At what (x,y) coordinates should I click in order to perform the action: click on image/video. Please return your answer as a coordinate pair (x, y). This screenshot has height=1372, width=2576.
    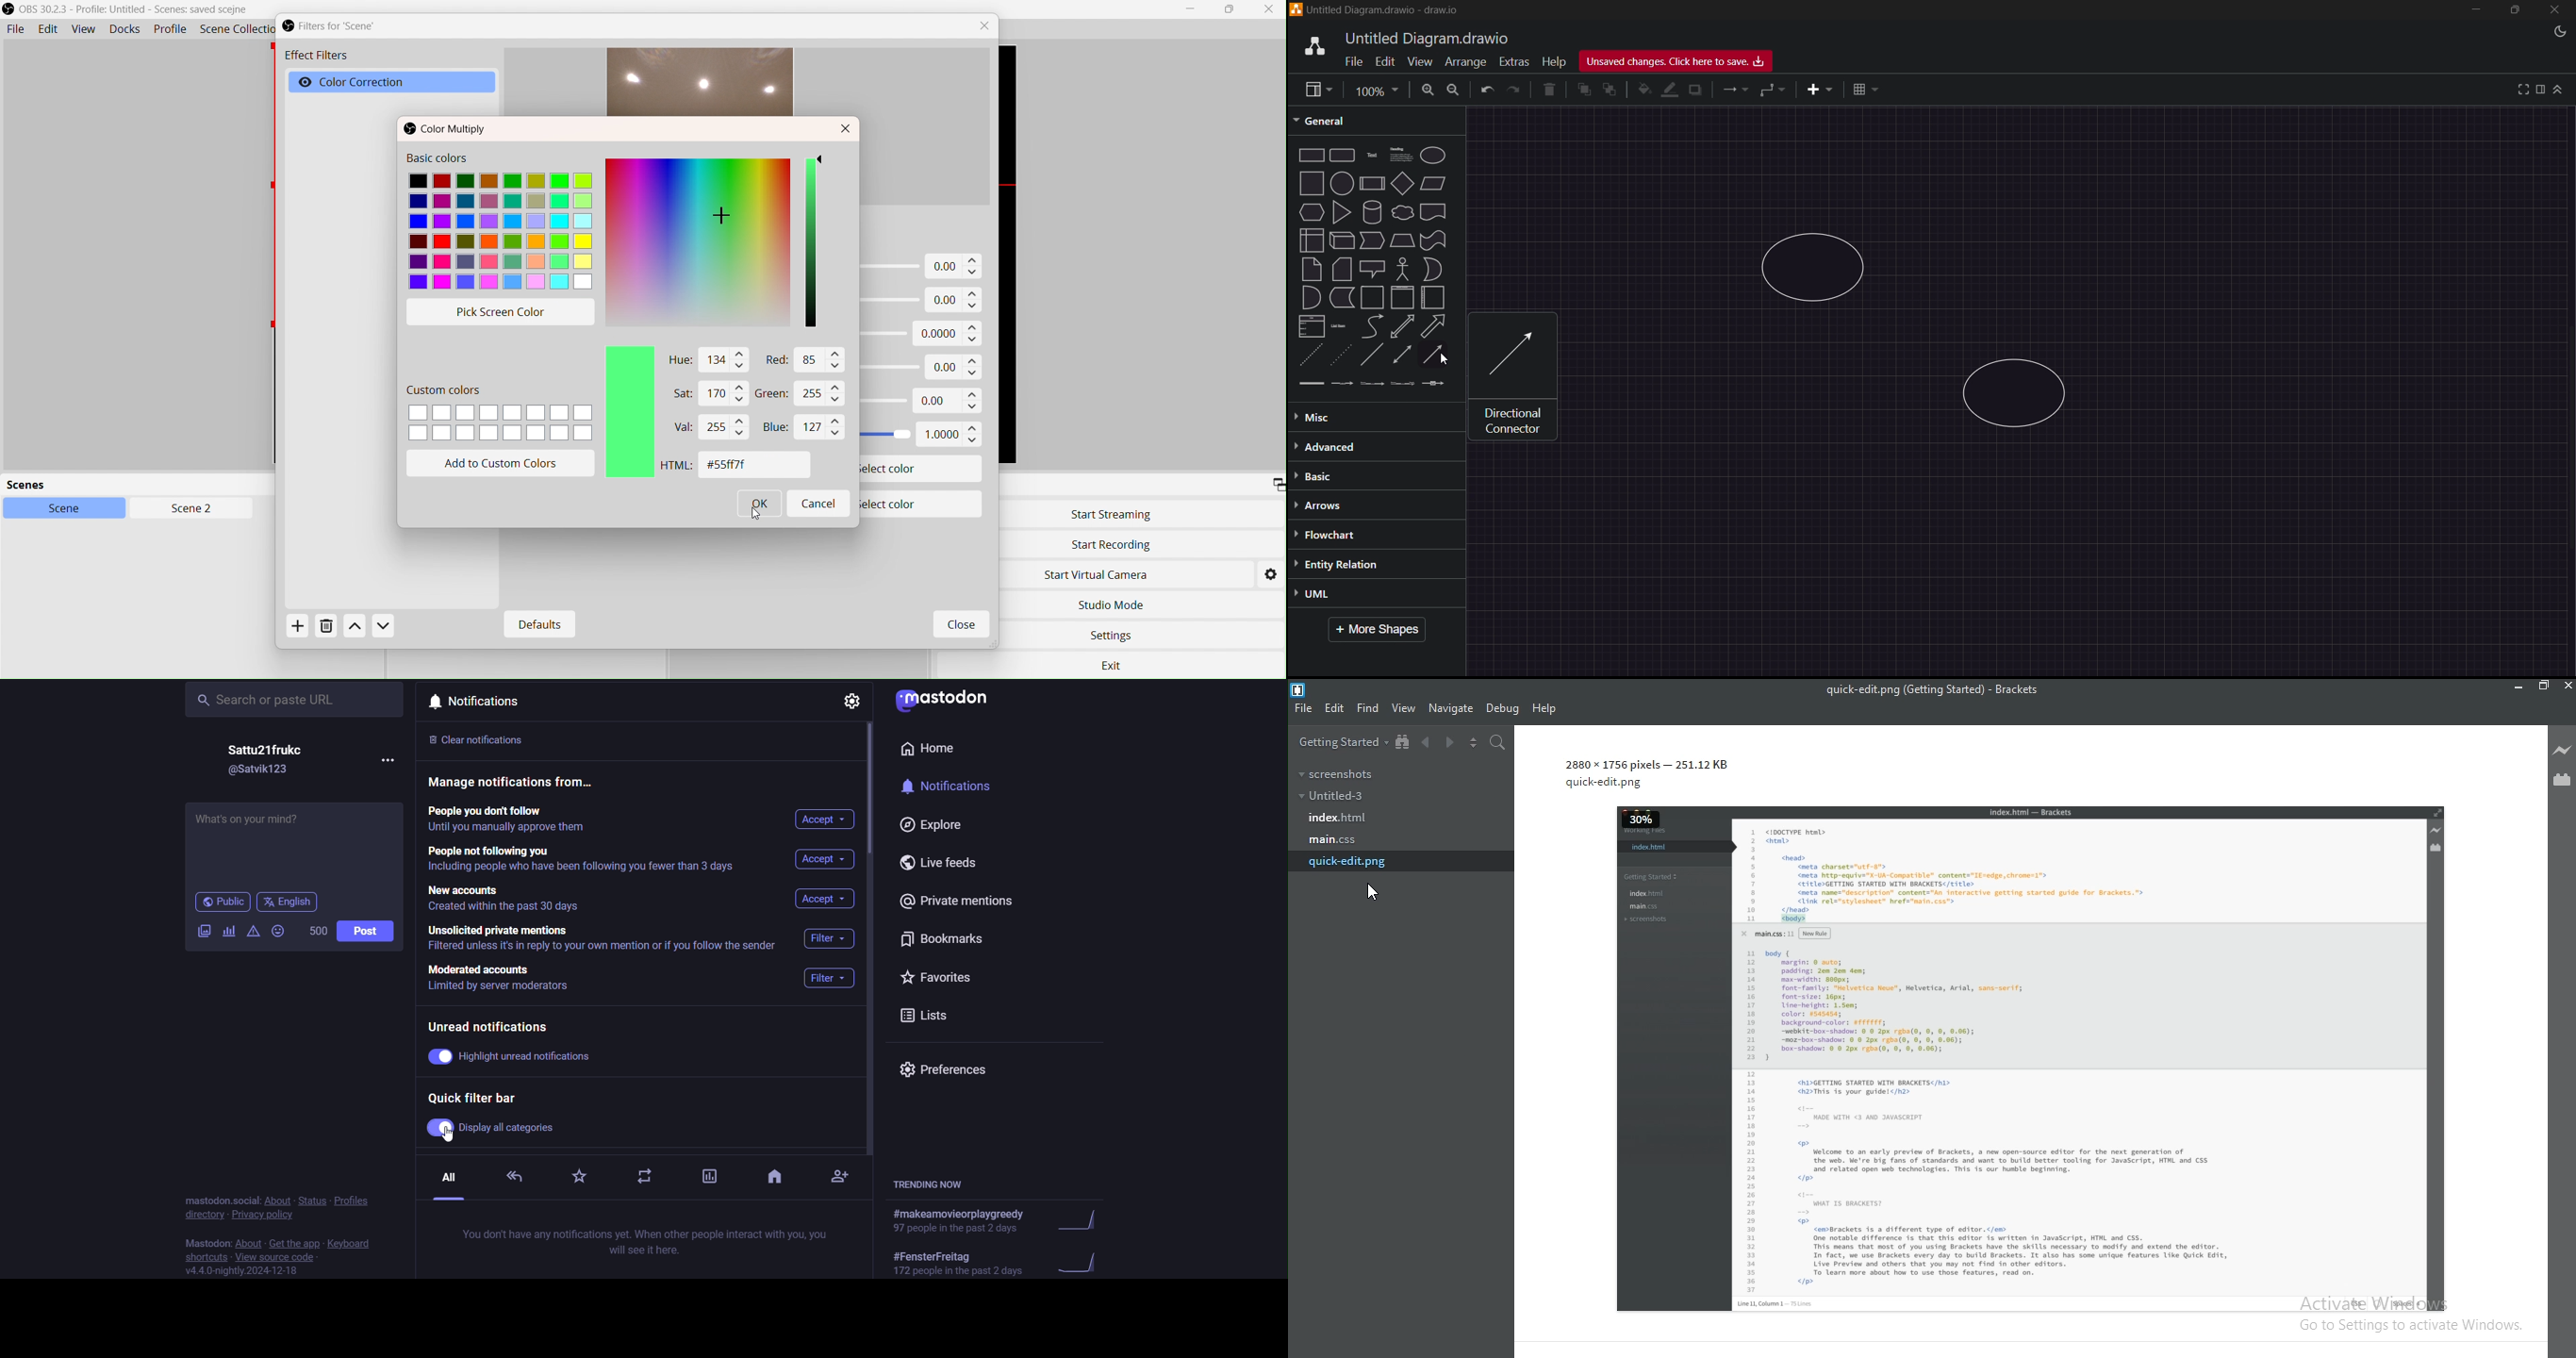
    Looking at the image, I should click on (199, 932).